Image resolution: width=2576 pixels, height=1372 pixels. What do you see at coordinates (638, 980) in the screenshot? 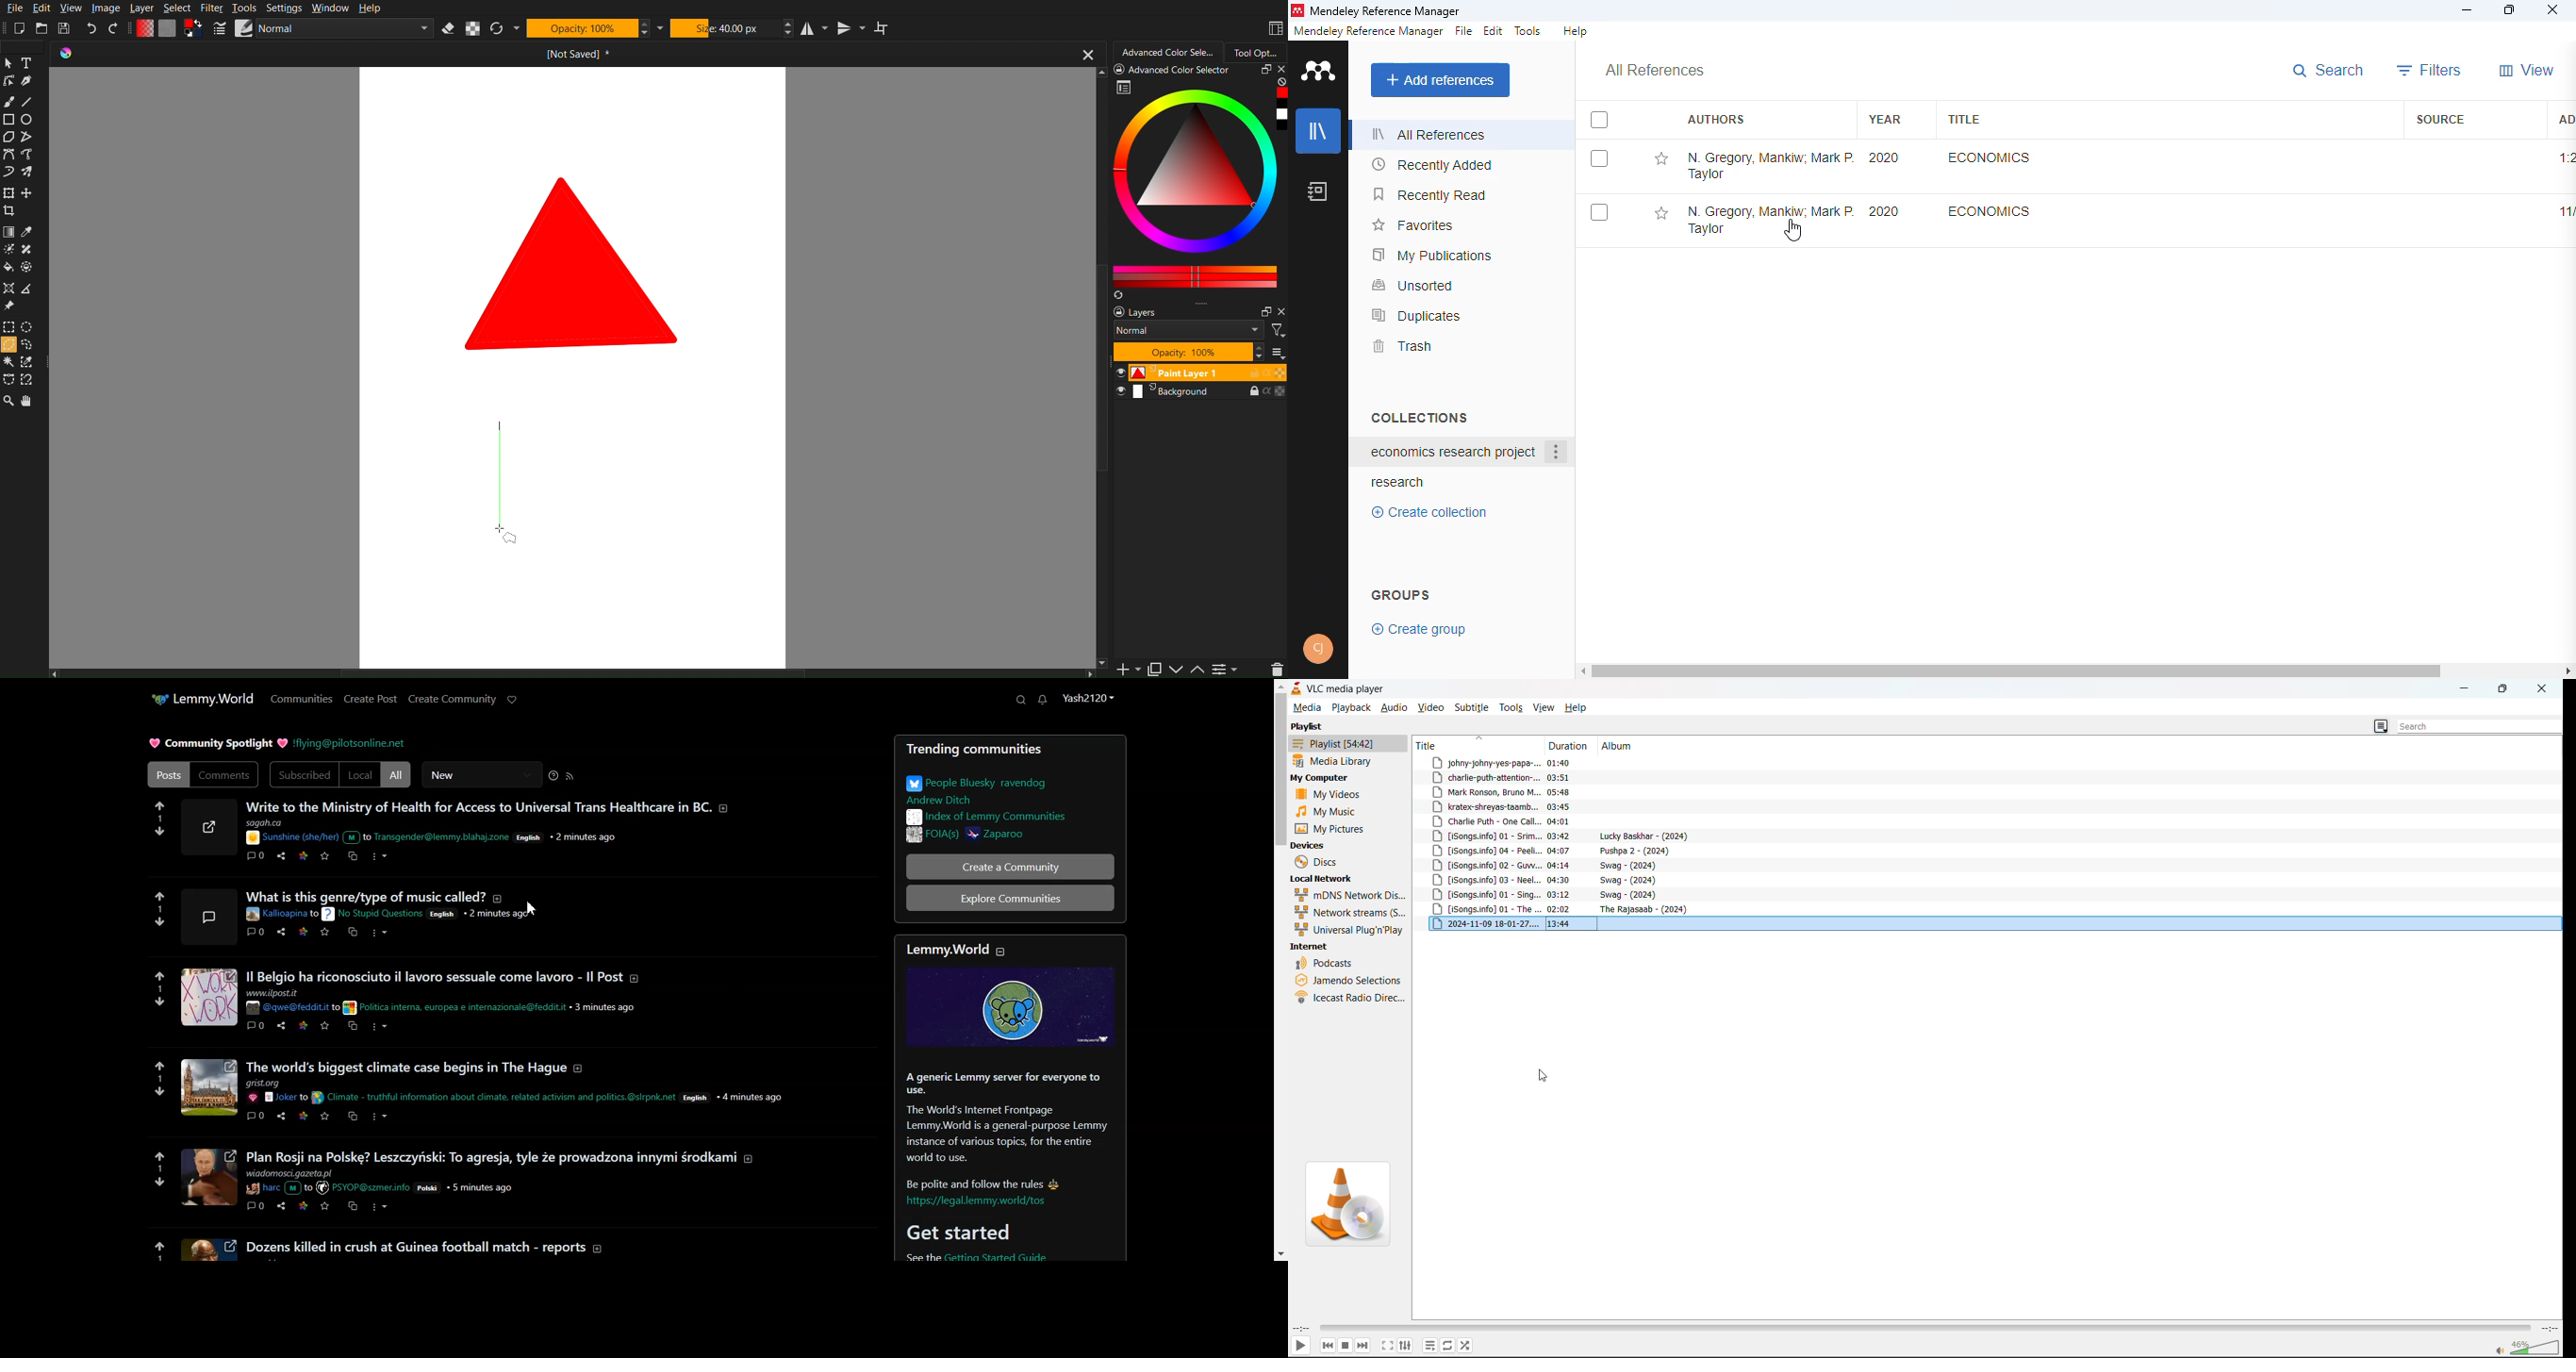
I see `about` at bounding box center [638, 980].